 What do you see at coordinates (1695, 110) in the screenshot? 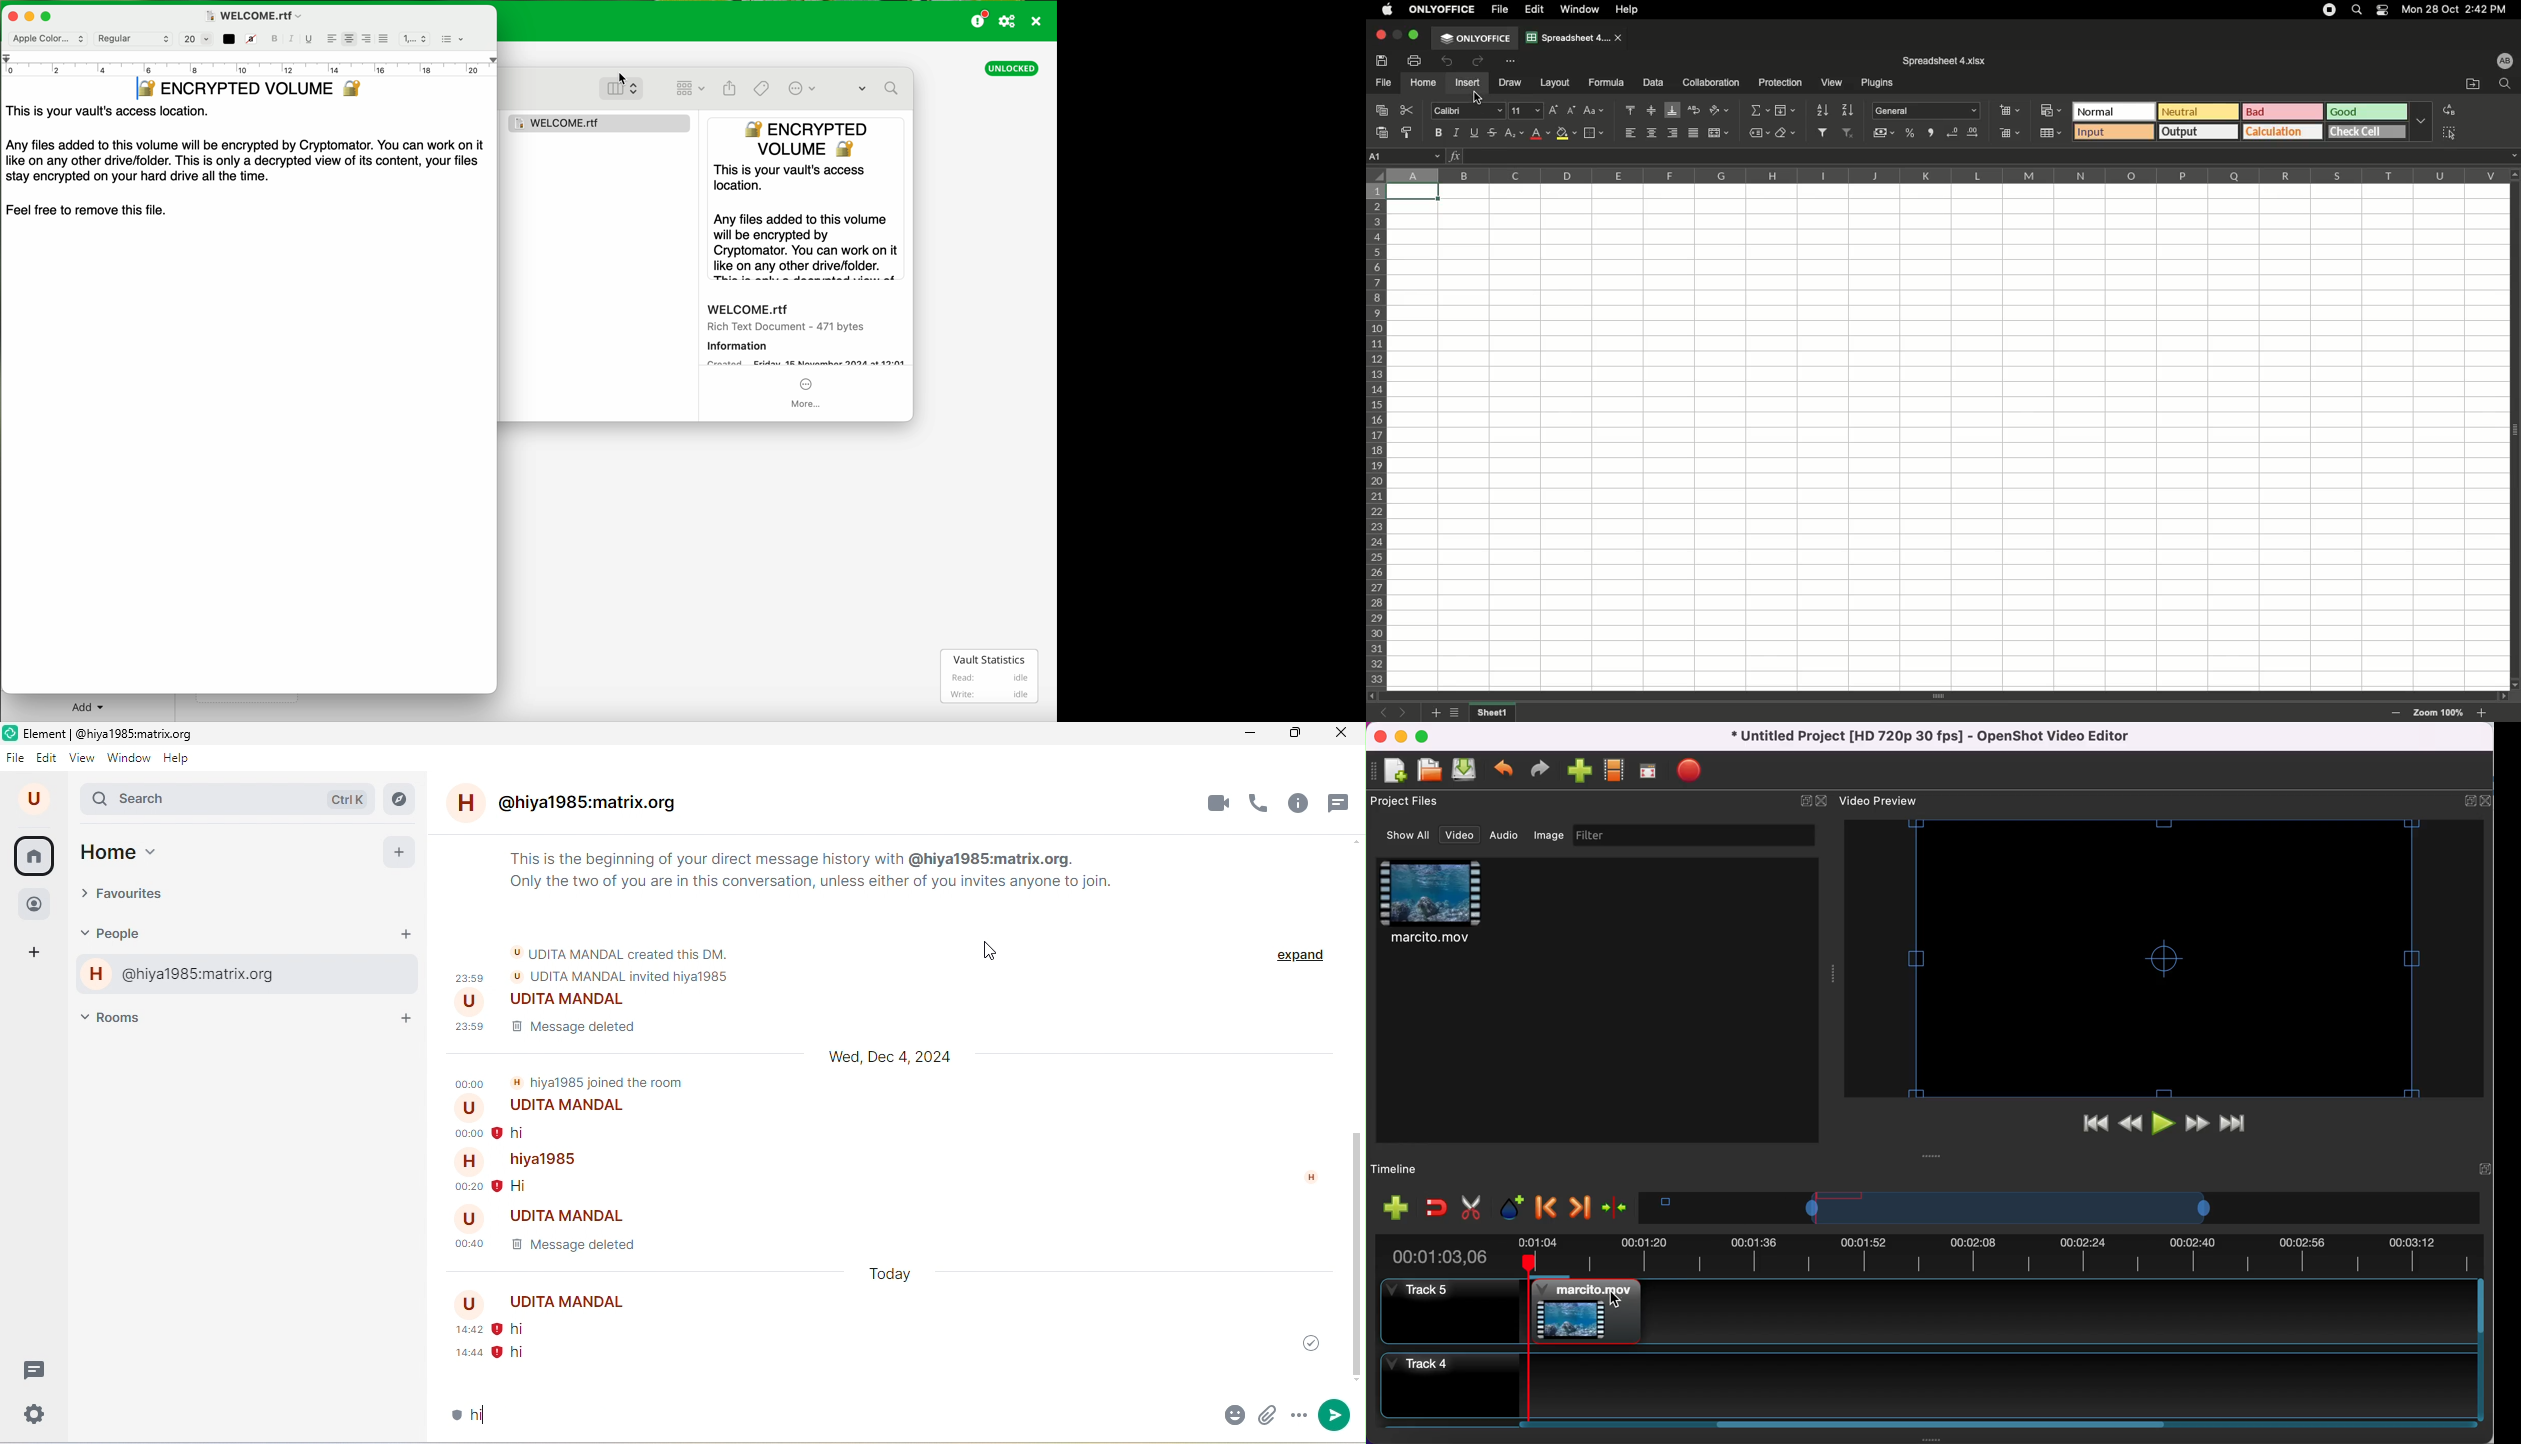
I see `Wrap text` at bounding box center [1695, 110].